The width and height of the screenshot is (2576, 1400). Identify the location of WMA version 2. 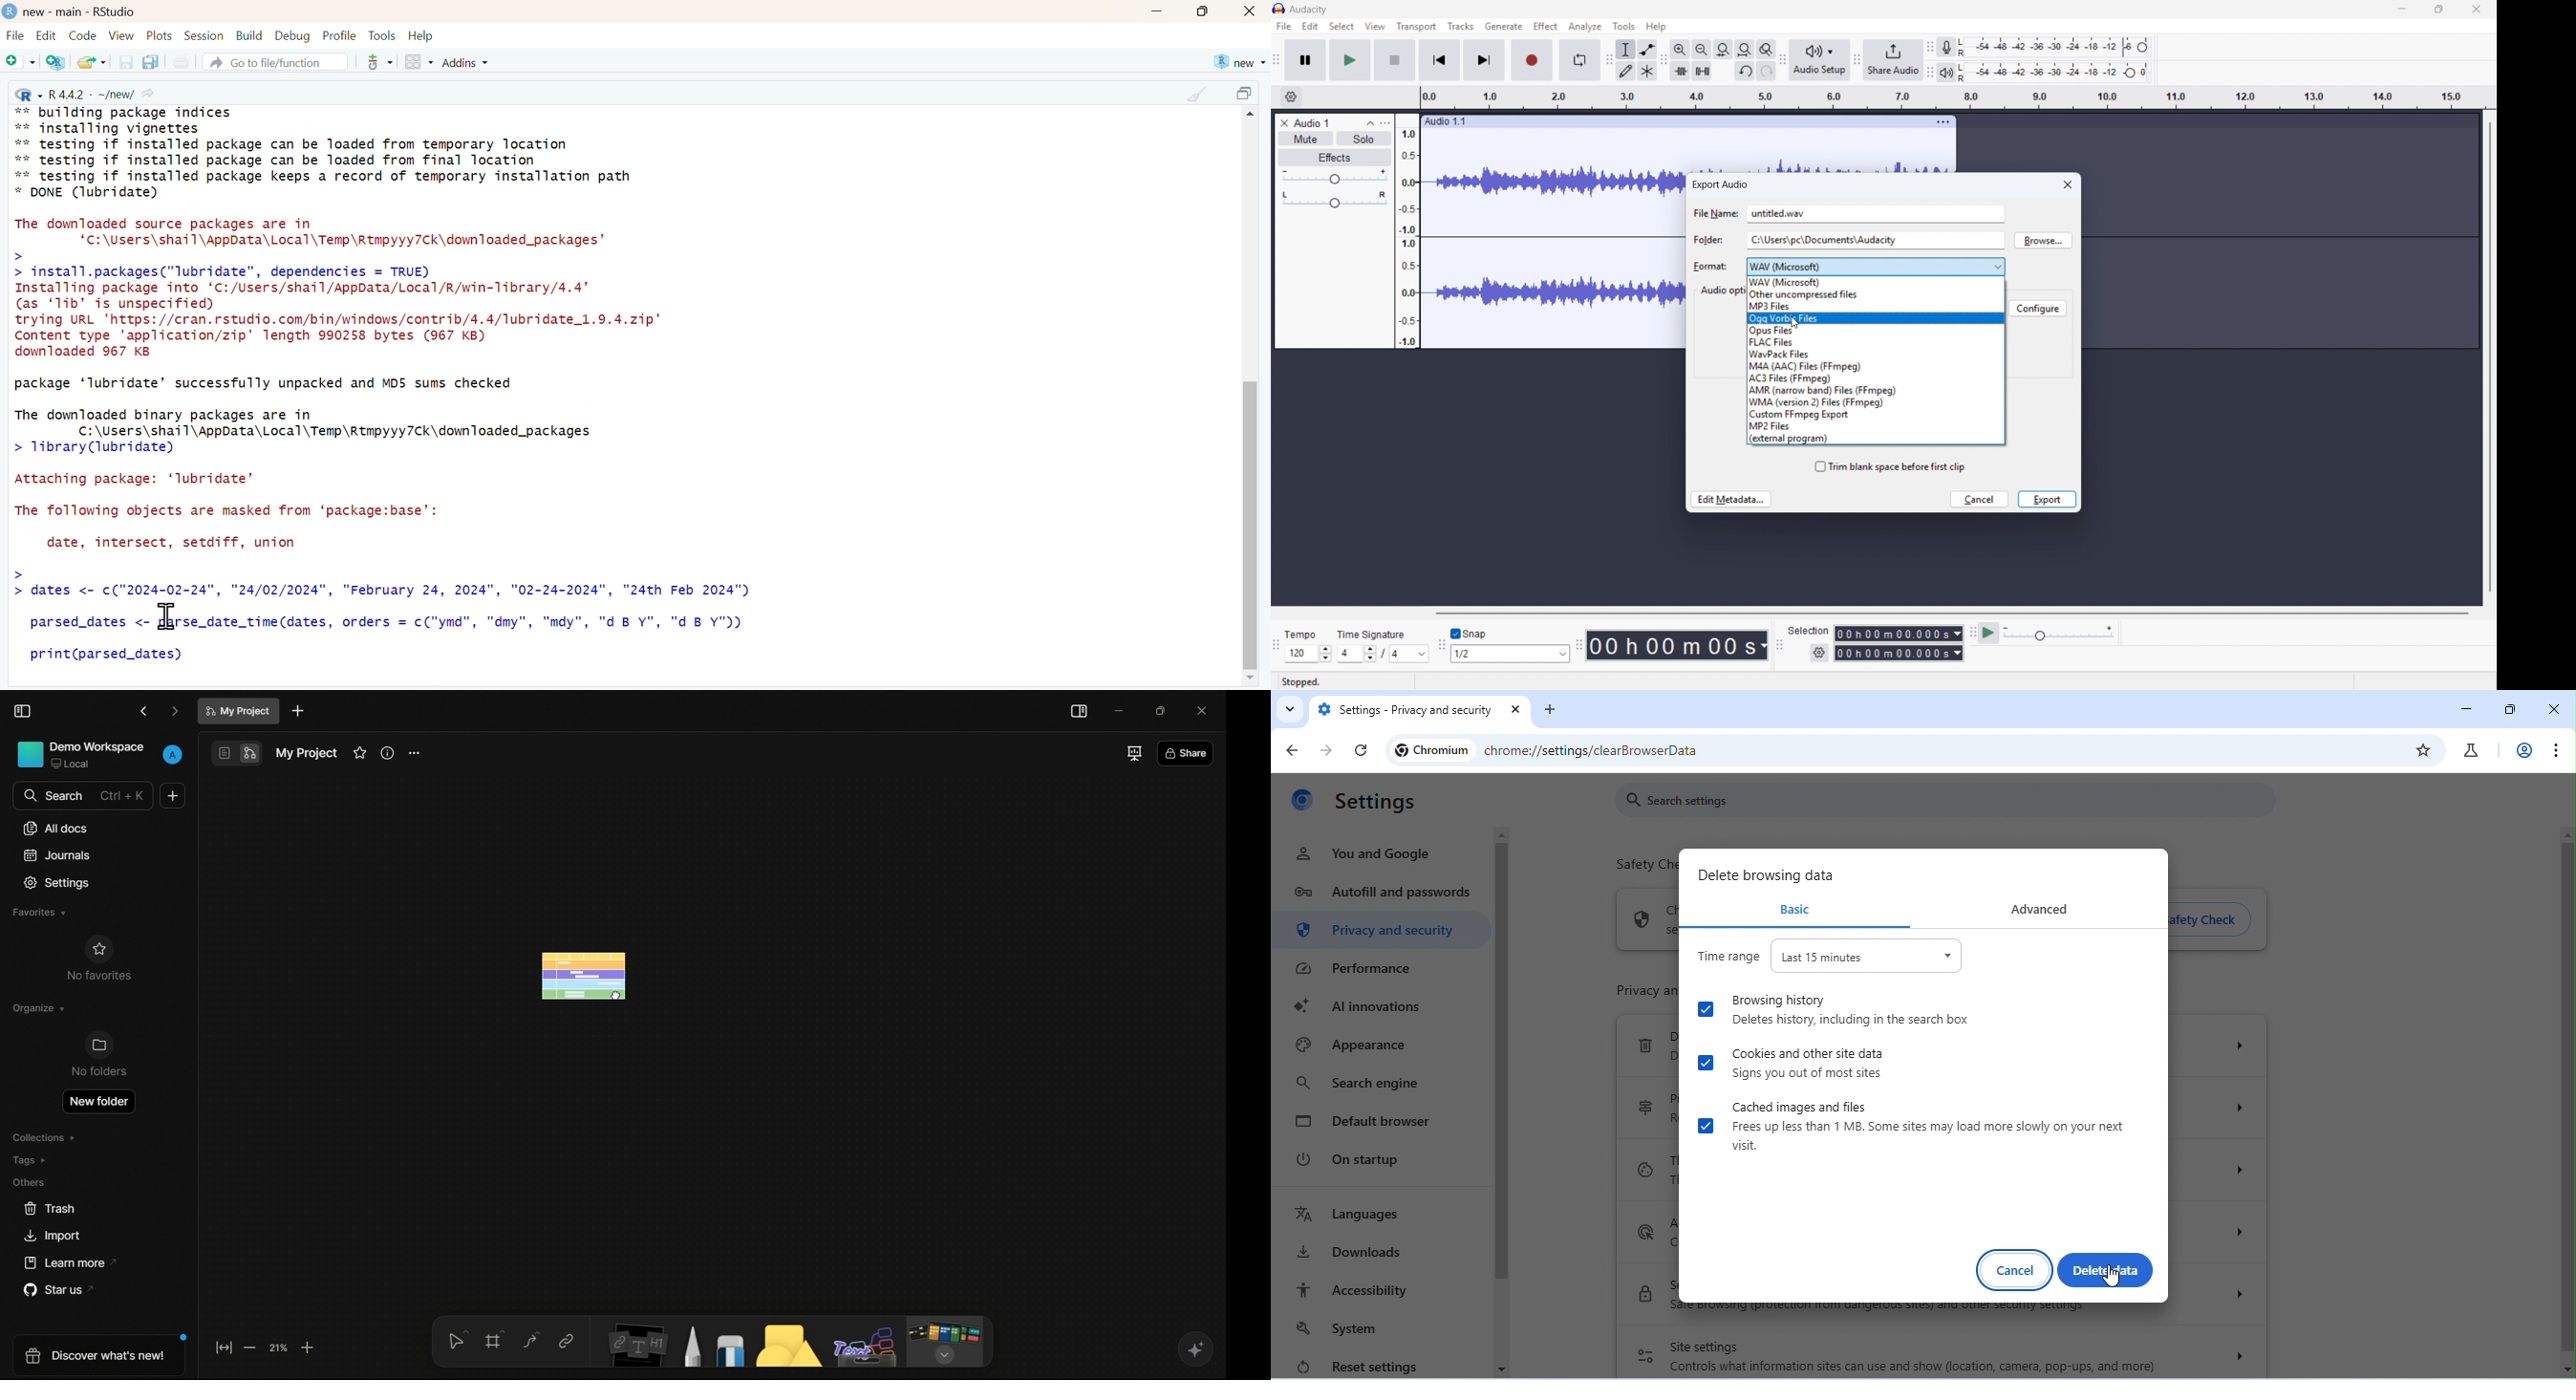
(1876, 401).